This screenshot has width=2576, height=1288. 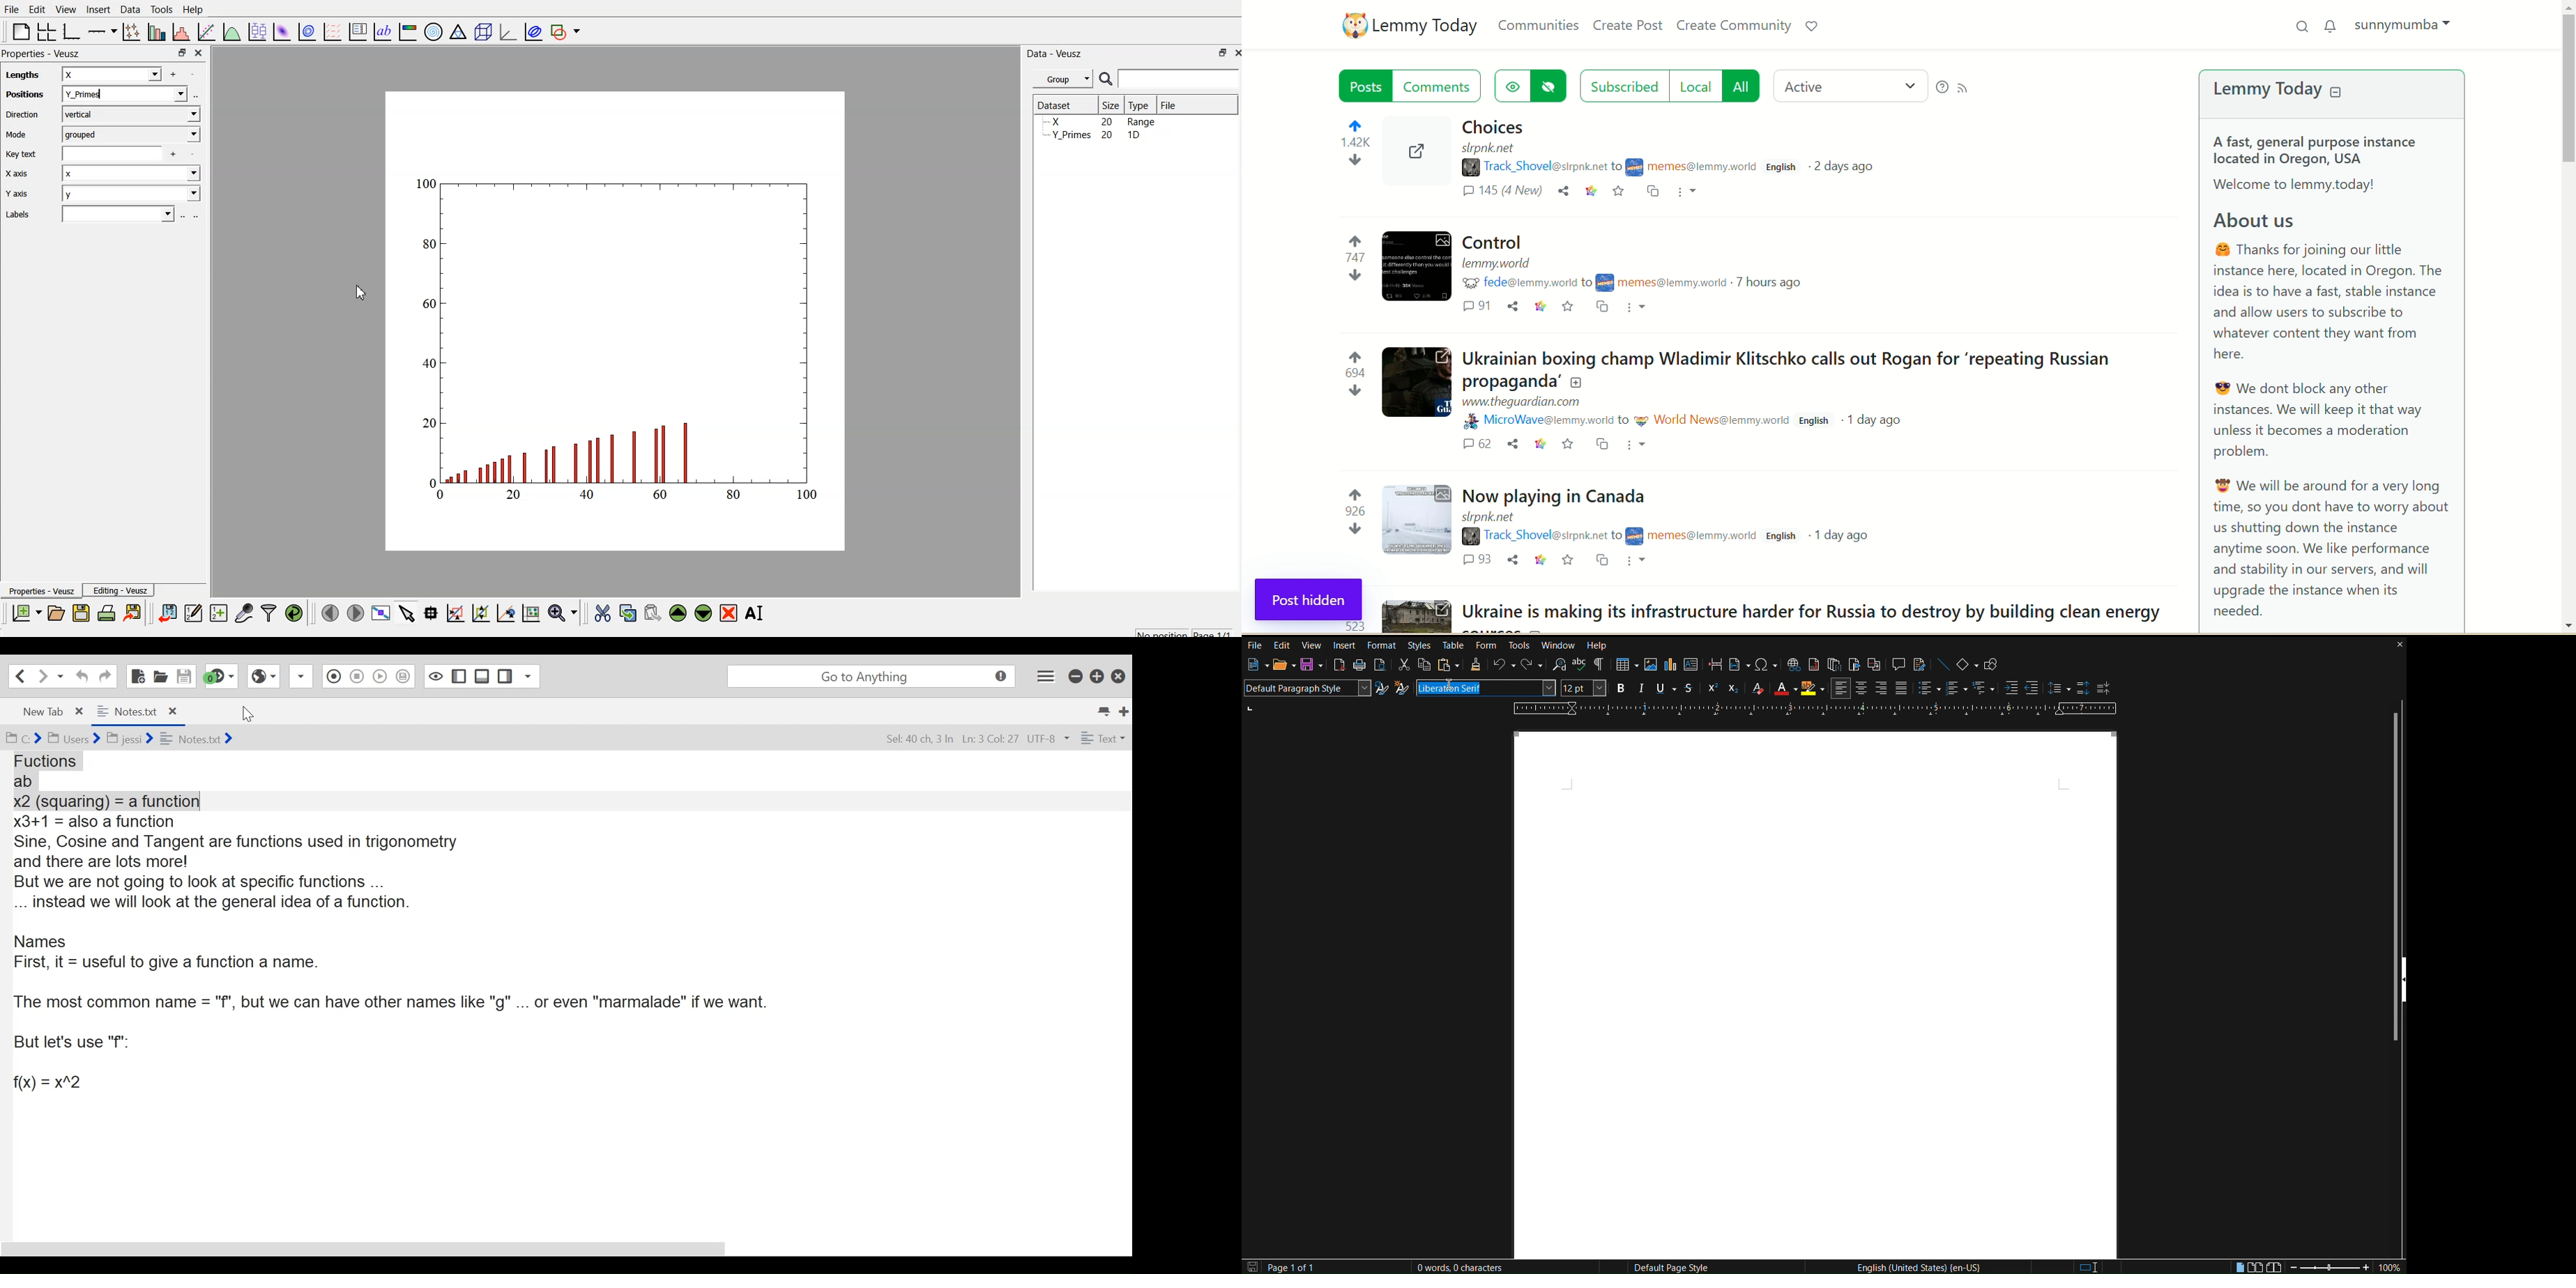 What do you see at coordinates (1741, 85) in the screenshot?
I see `all` at bounding box center [1741, 85].